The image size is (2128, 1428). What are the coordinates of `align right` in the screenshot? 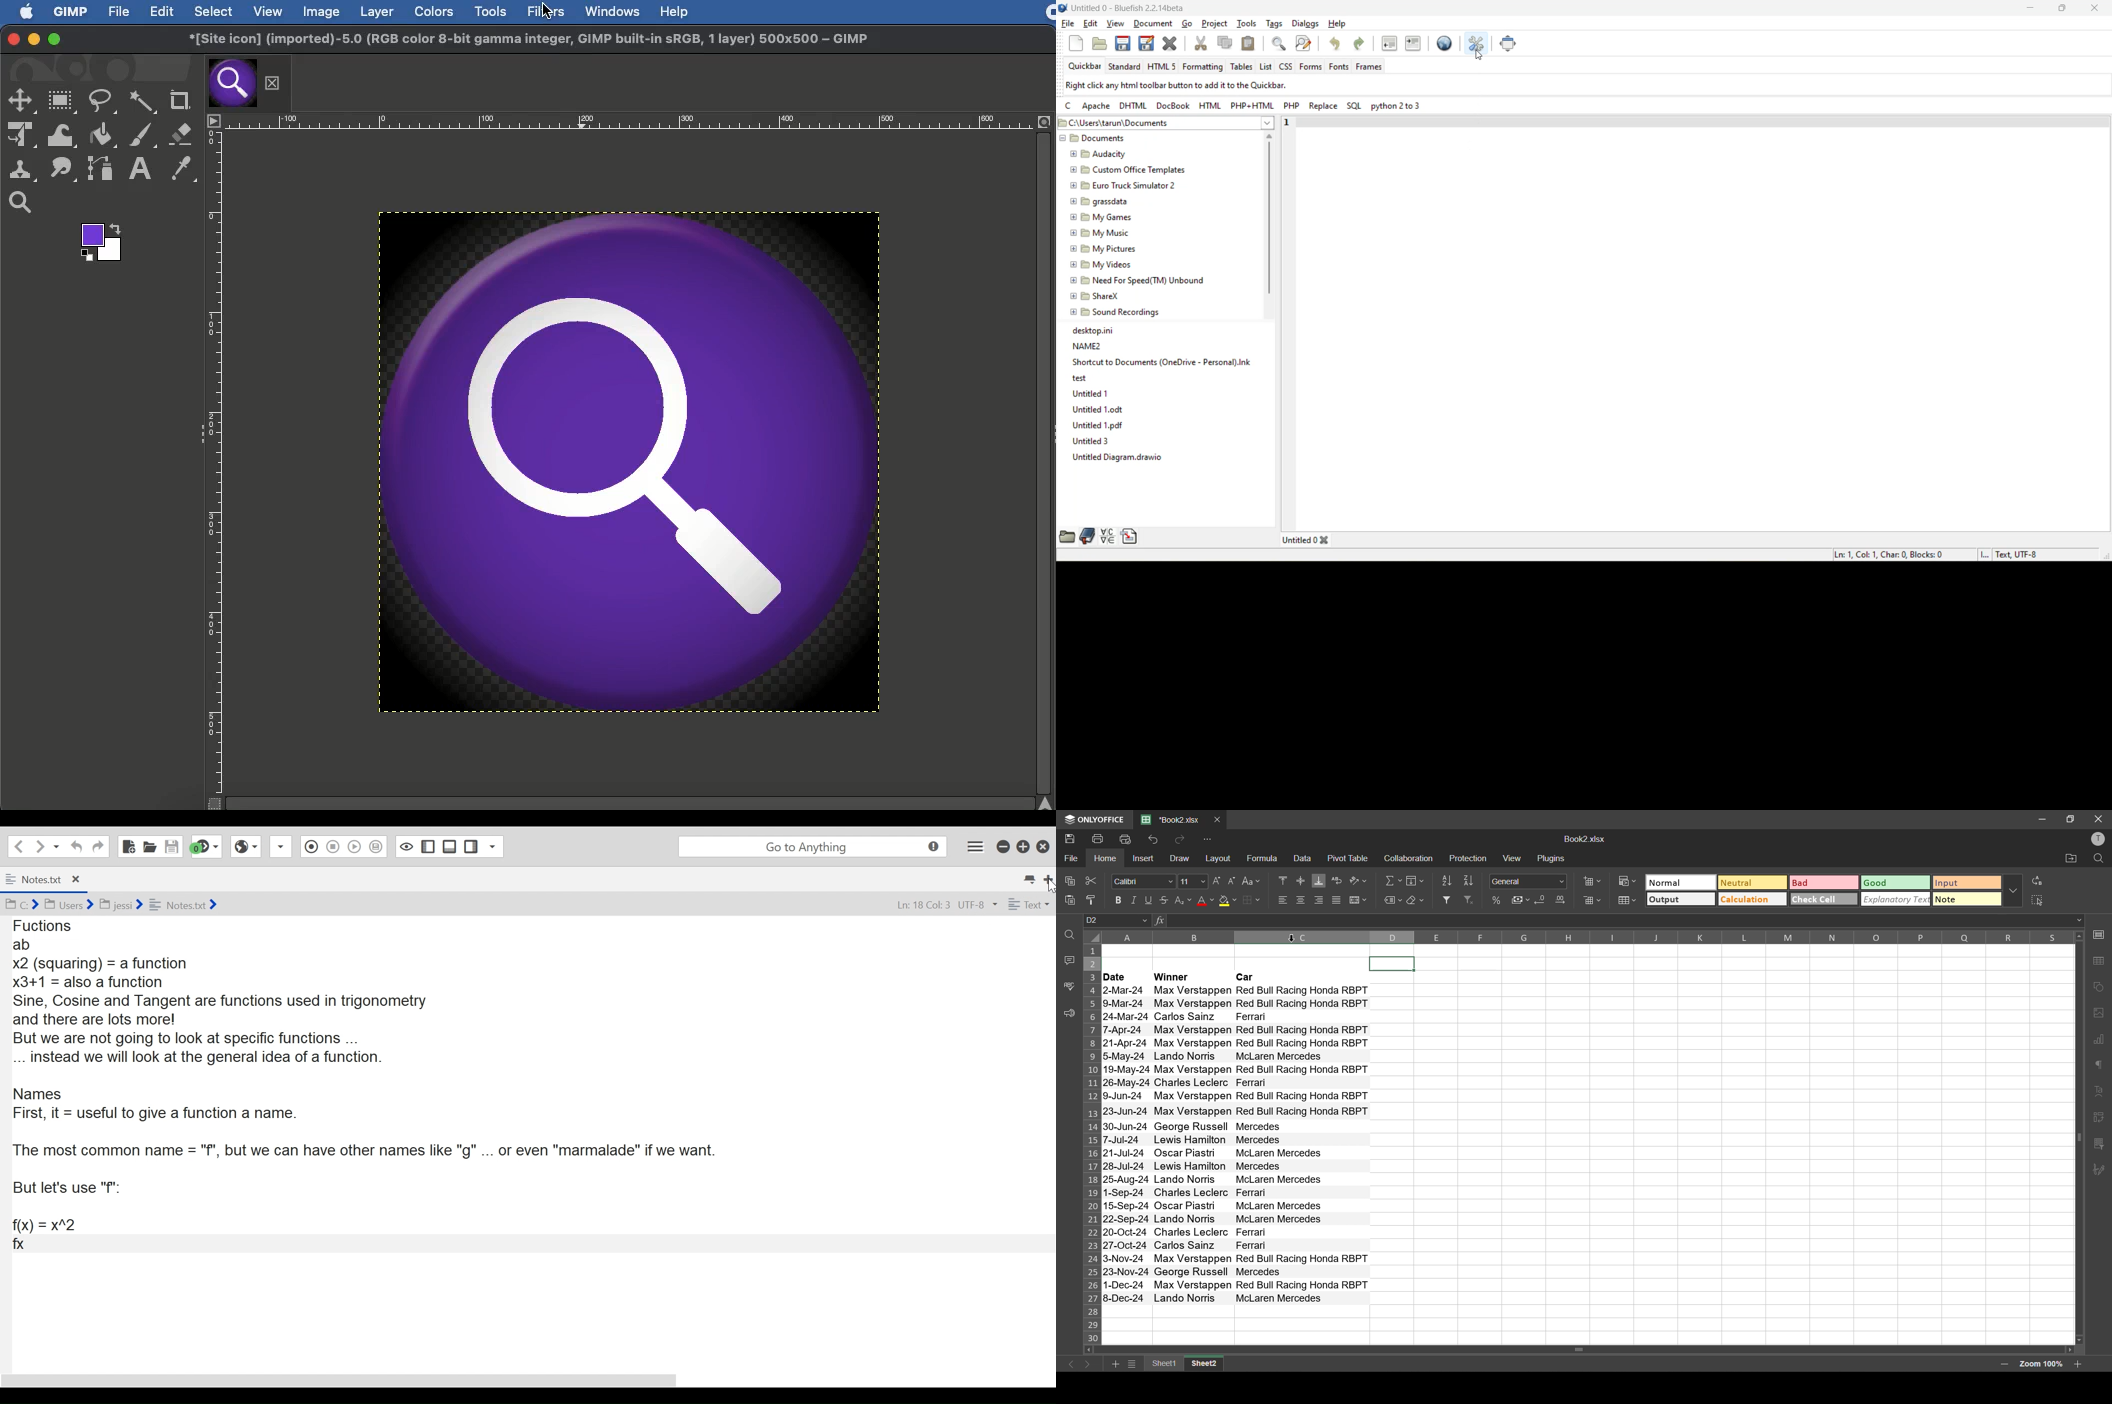 It's located at (1320, 901).